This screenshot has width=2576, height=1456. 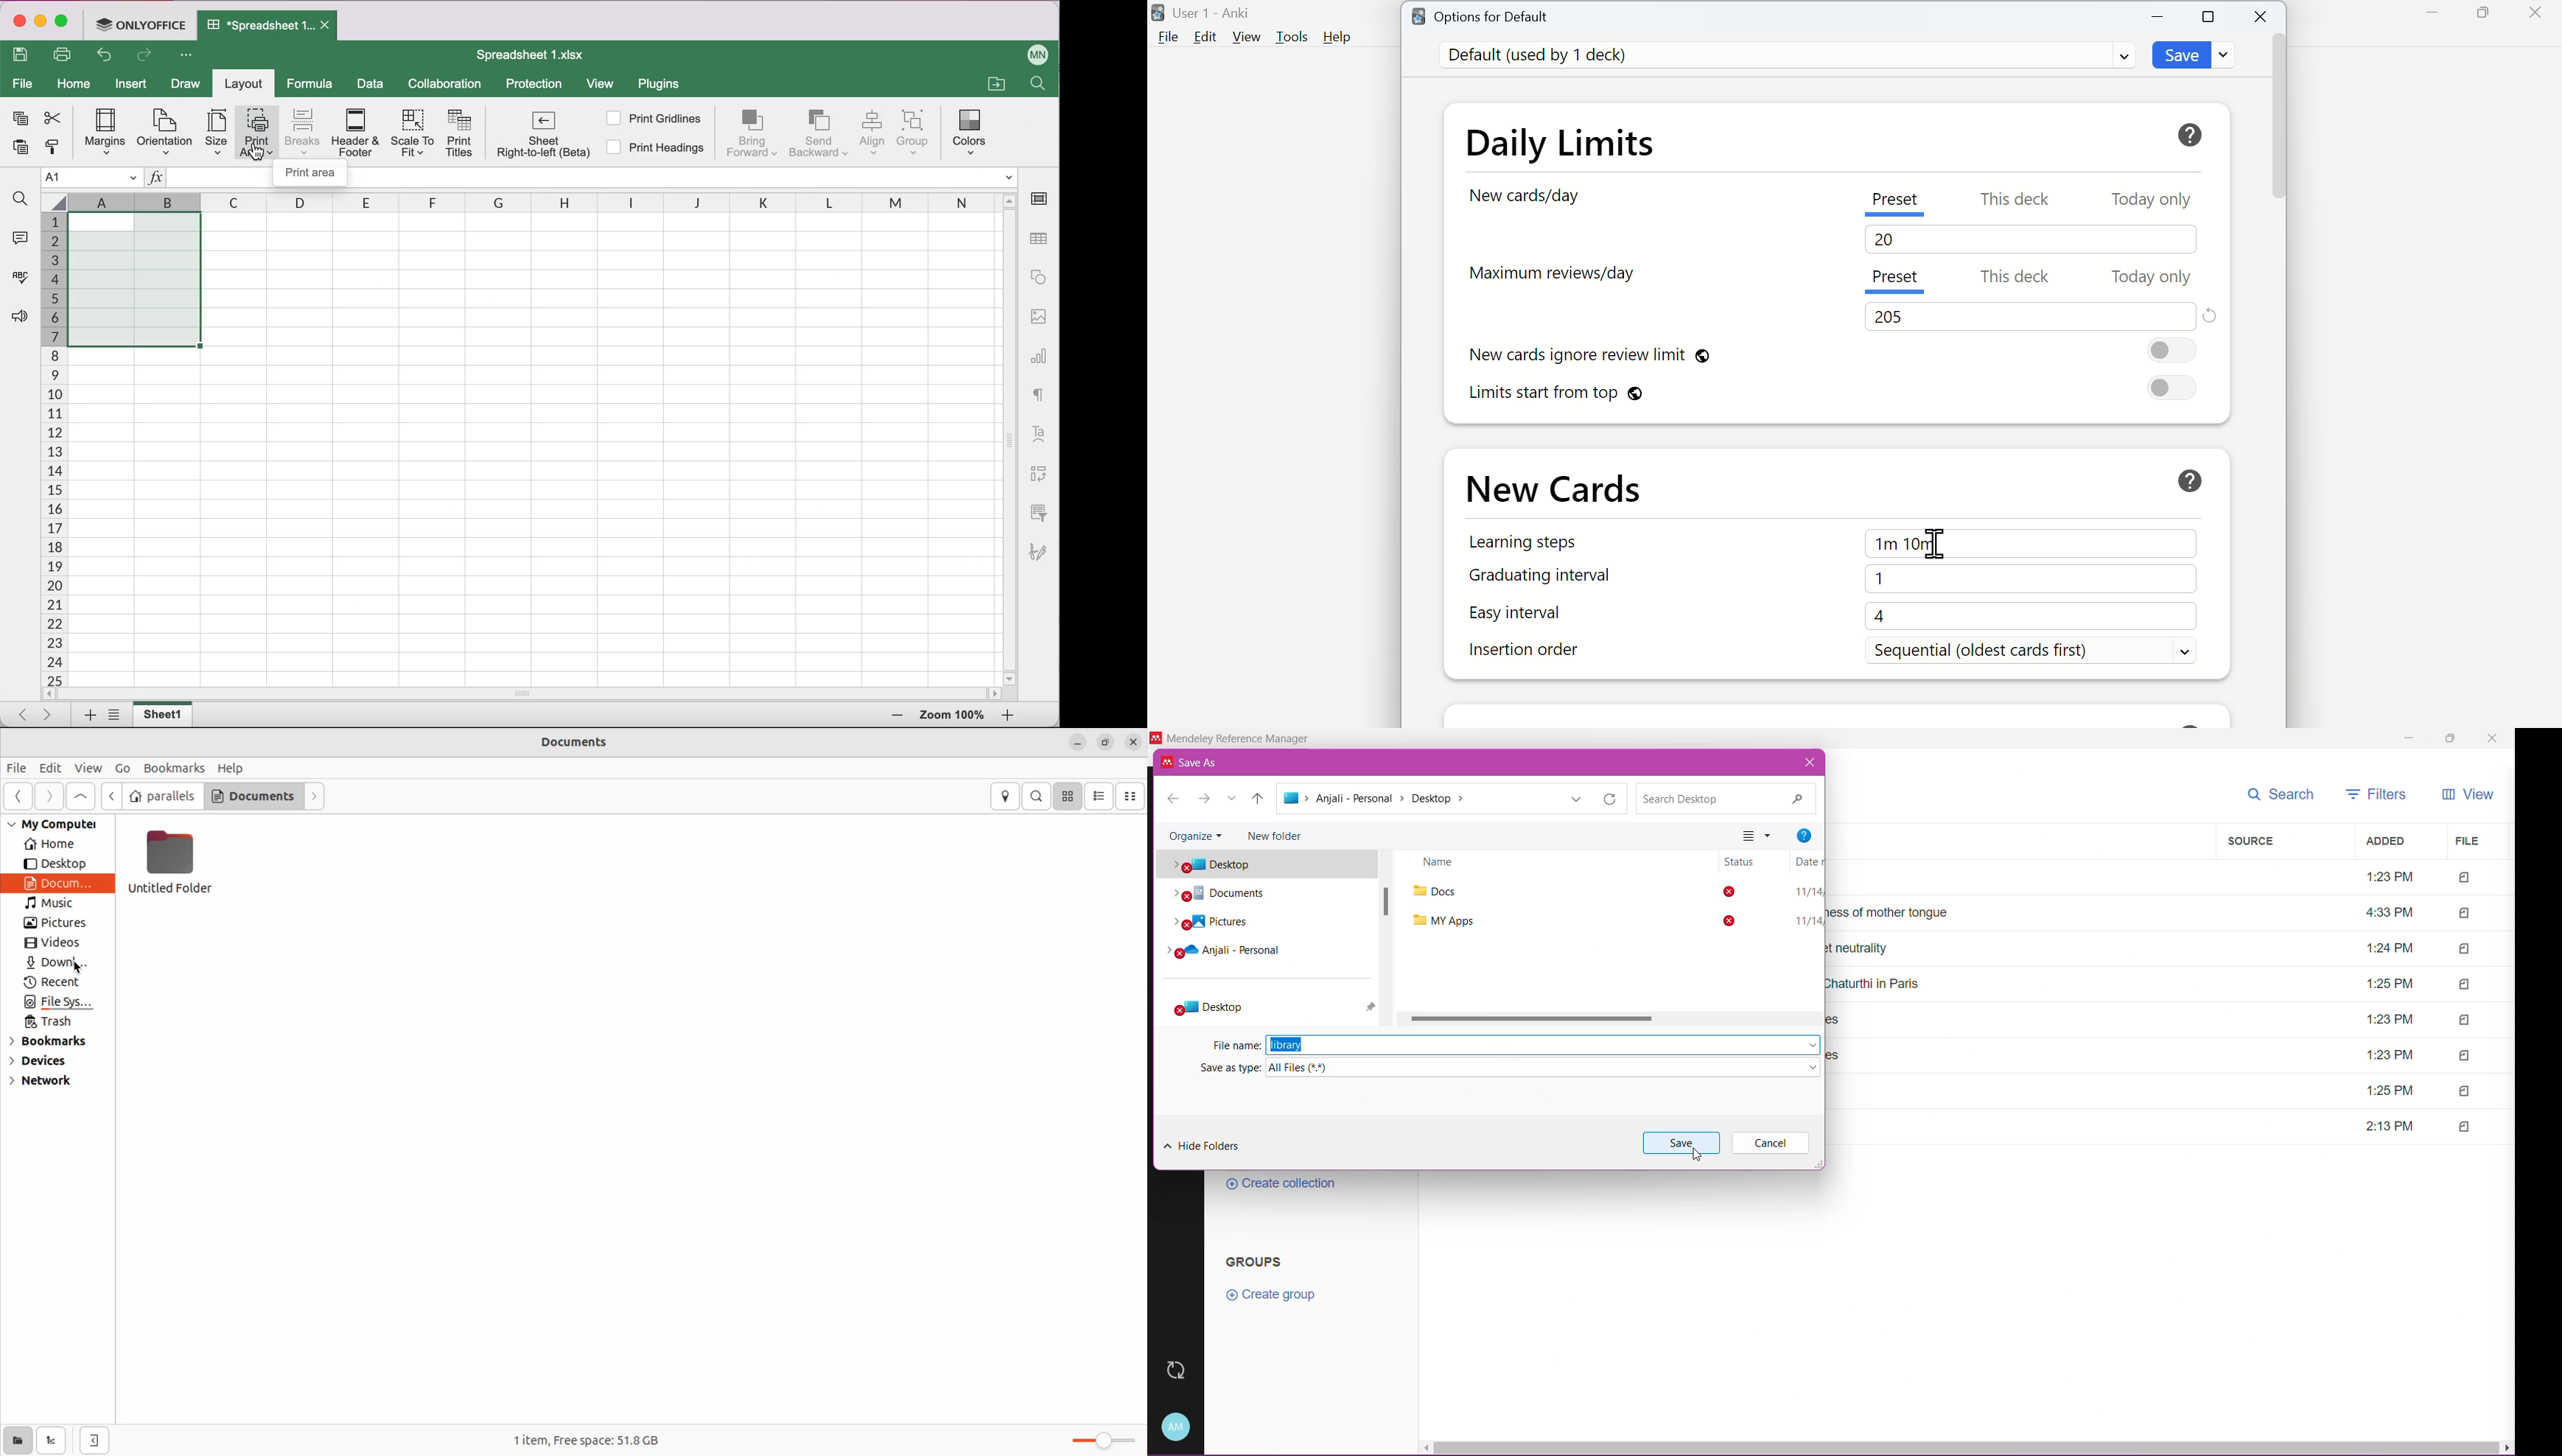 I want to click on collaboration, so click(x=449, y=84).